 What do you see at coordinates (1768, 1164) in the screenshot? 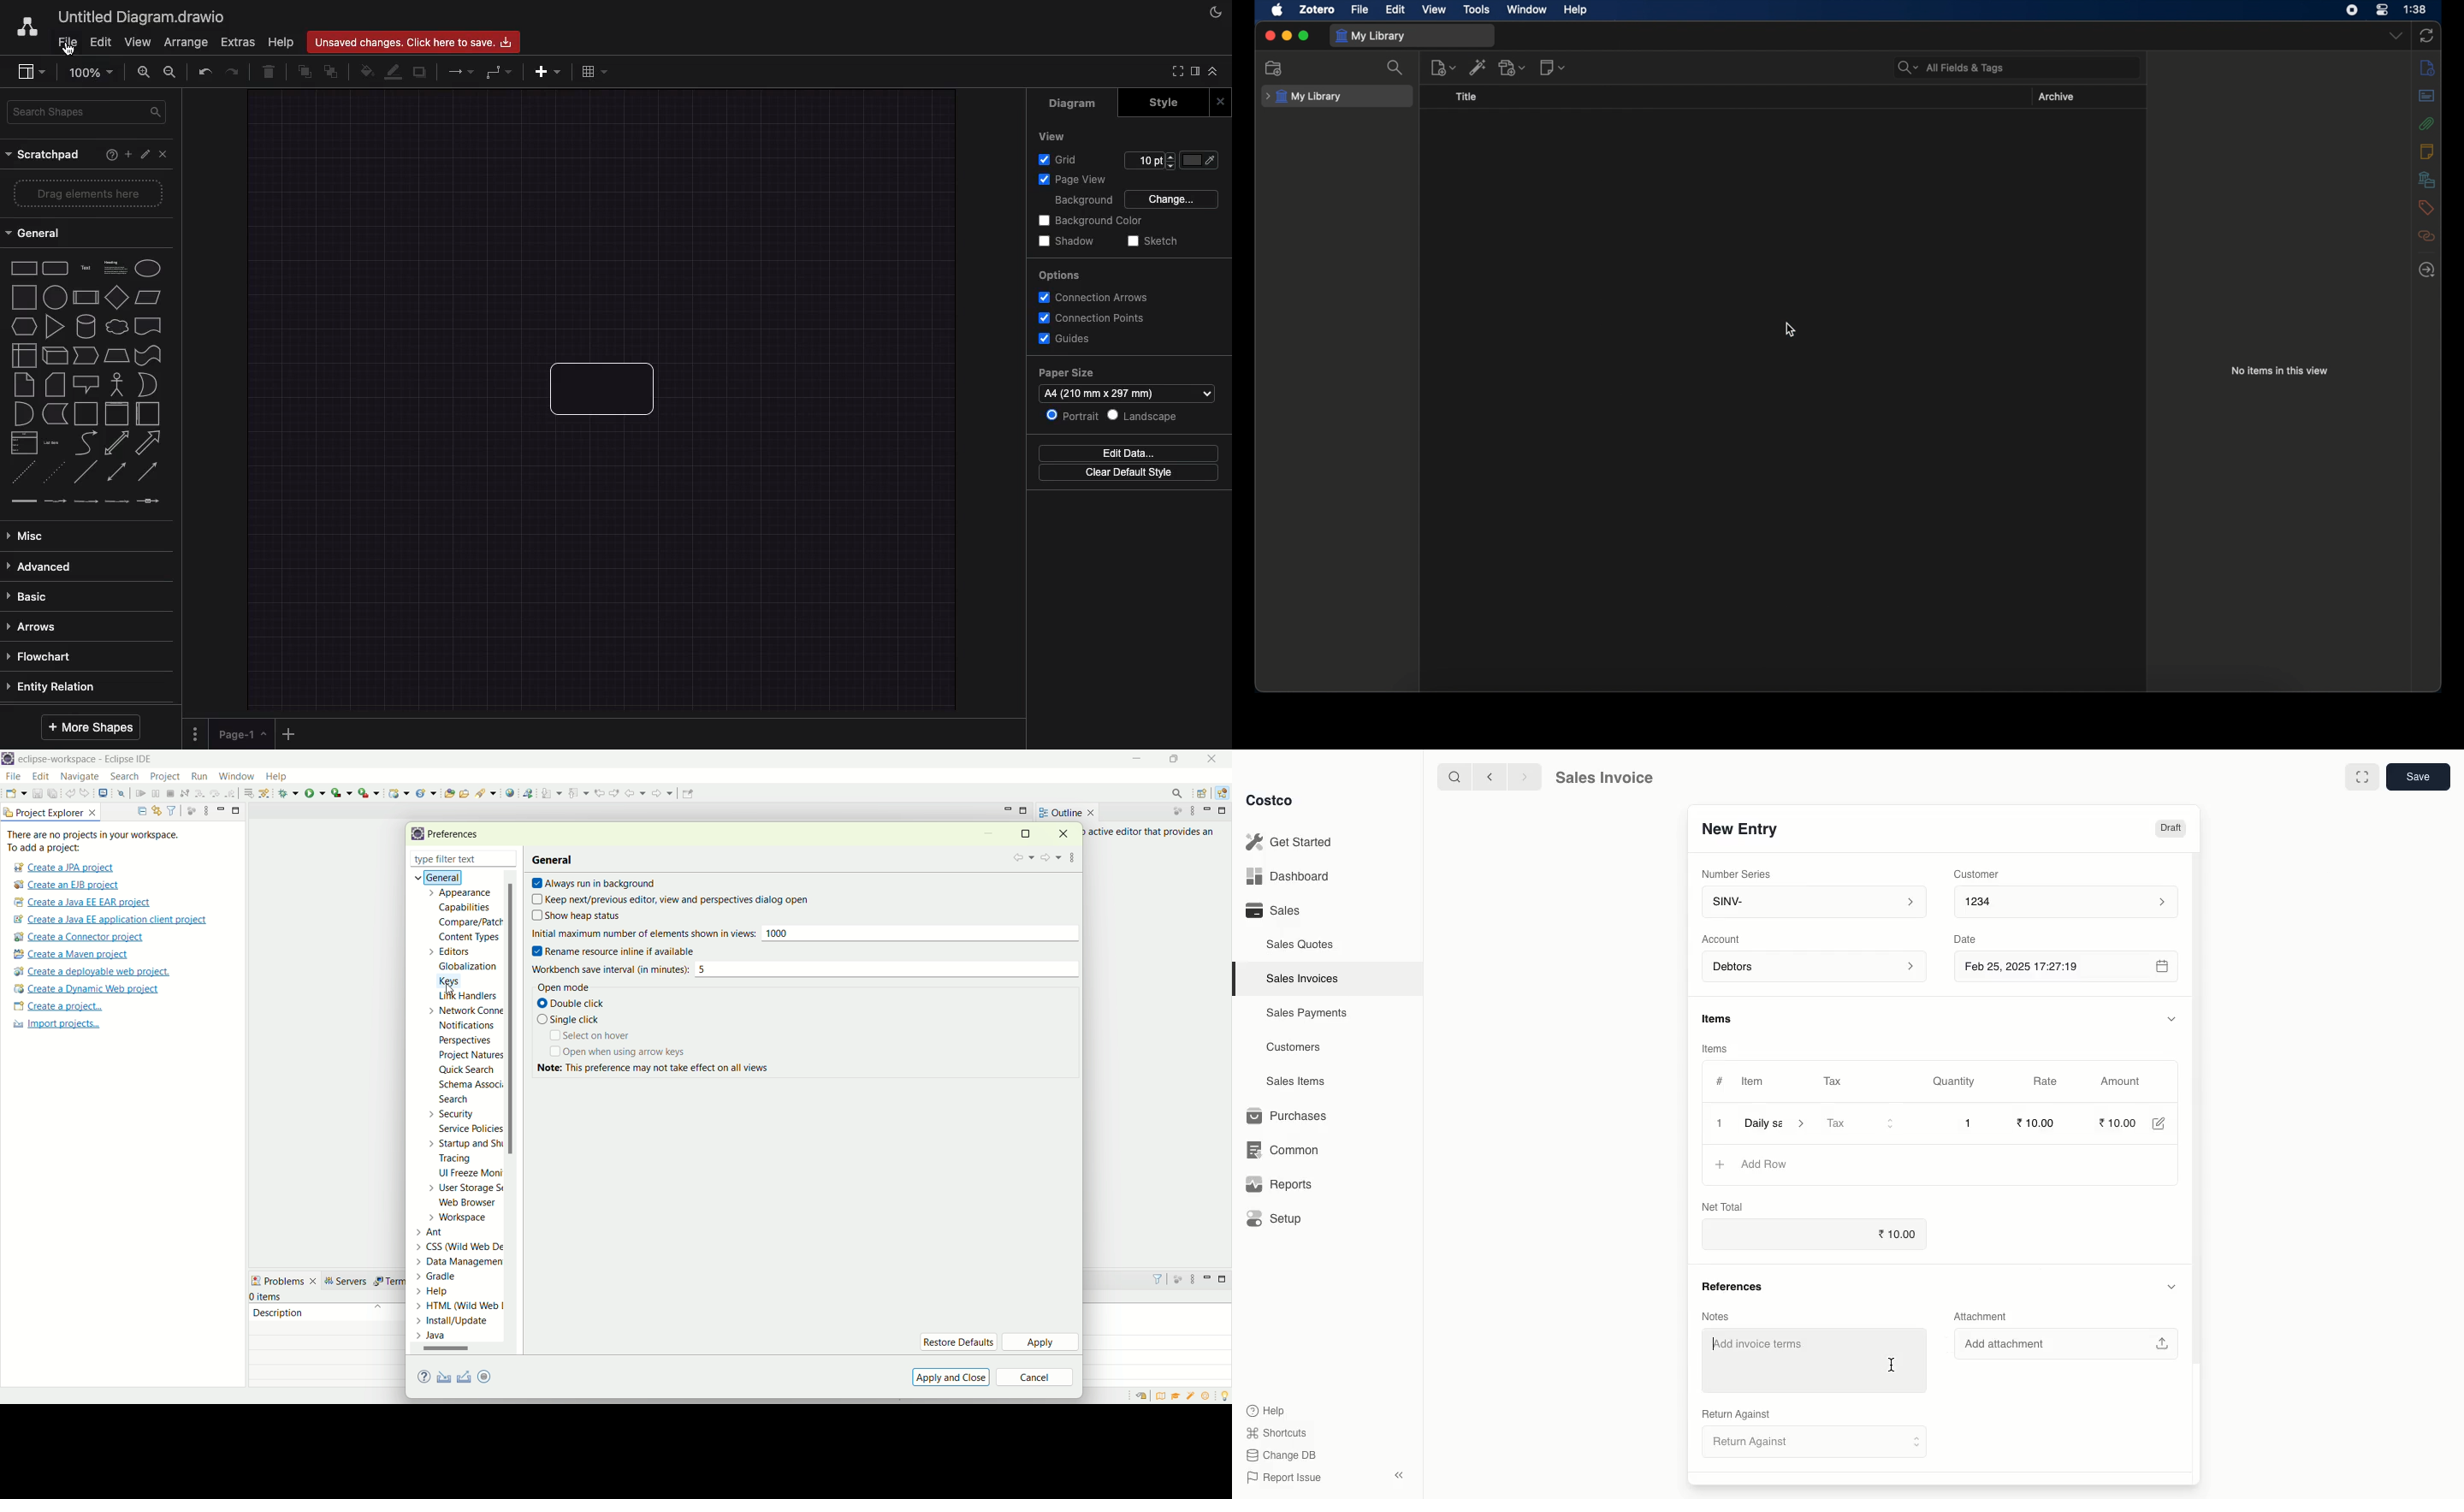
I see `‘Add Row` at bounding box center [1768, 1164].